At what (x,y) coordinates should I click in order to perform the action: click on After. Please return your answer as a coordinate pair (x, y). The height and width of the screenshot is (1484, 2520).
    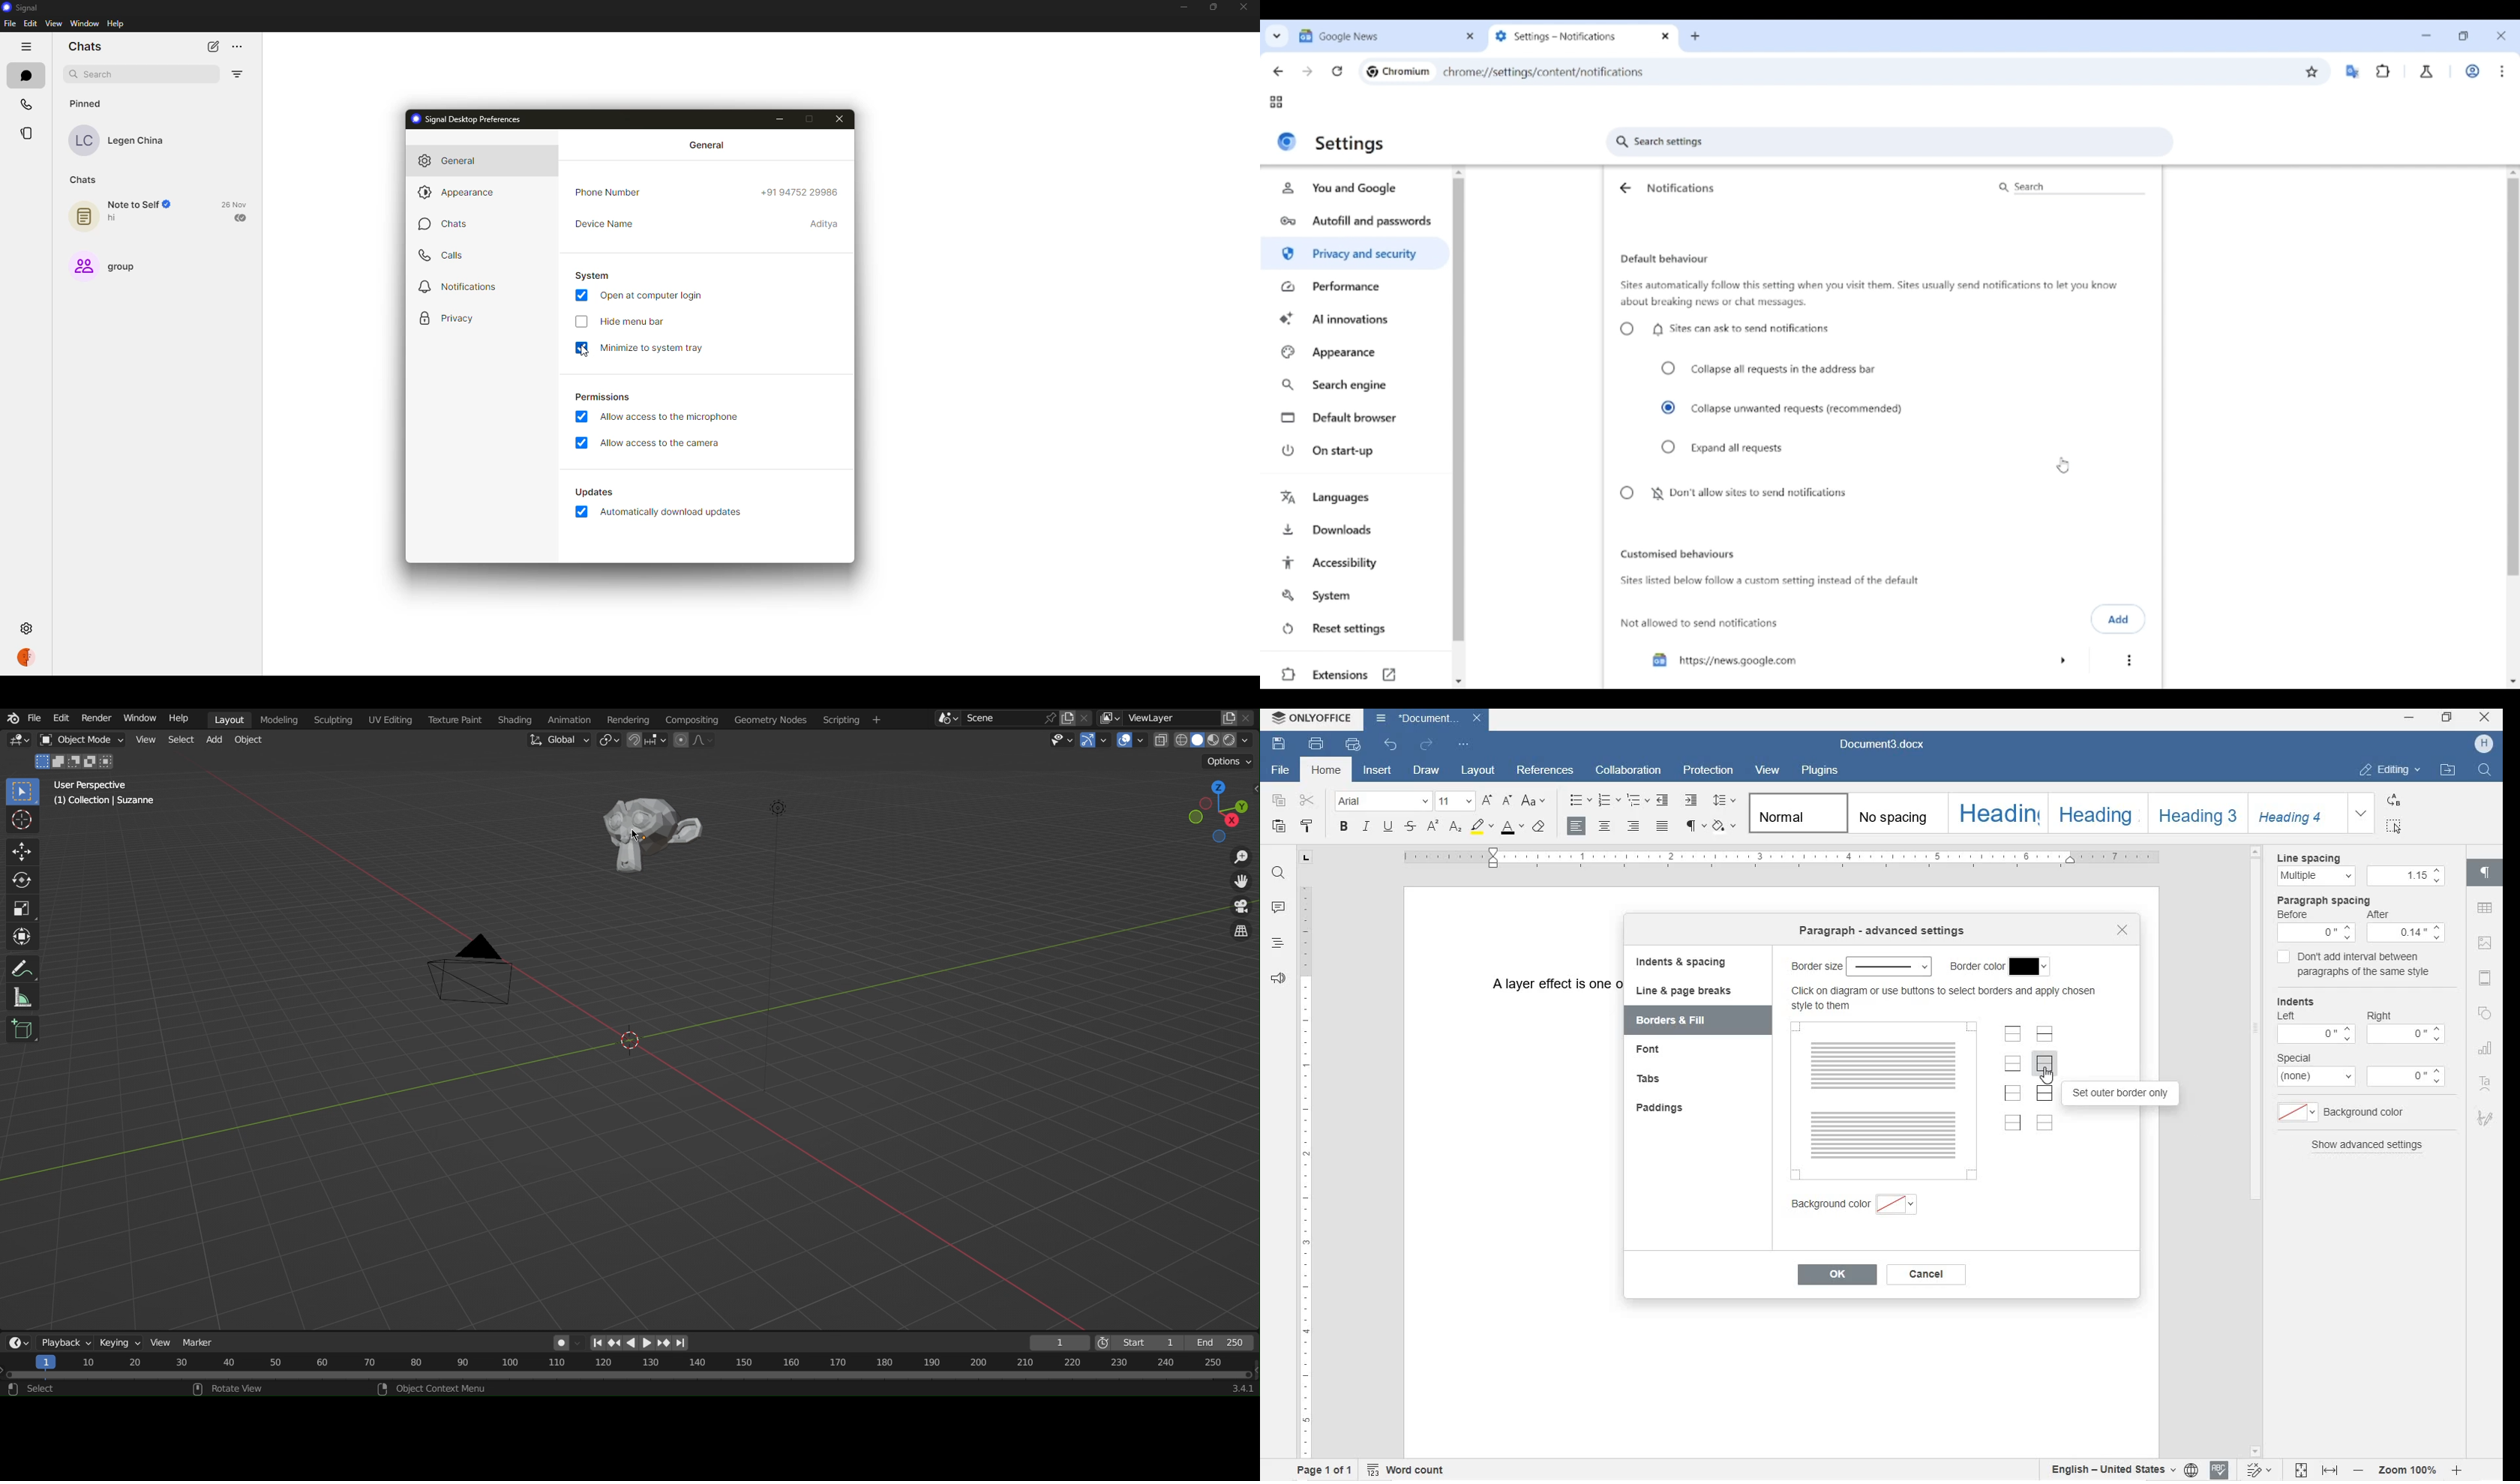
    Looking at the image, I should click on (2407, 925).